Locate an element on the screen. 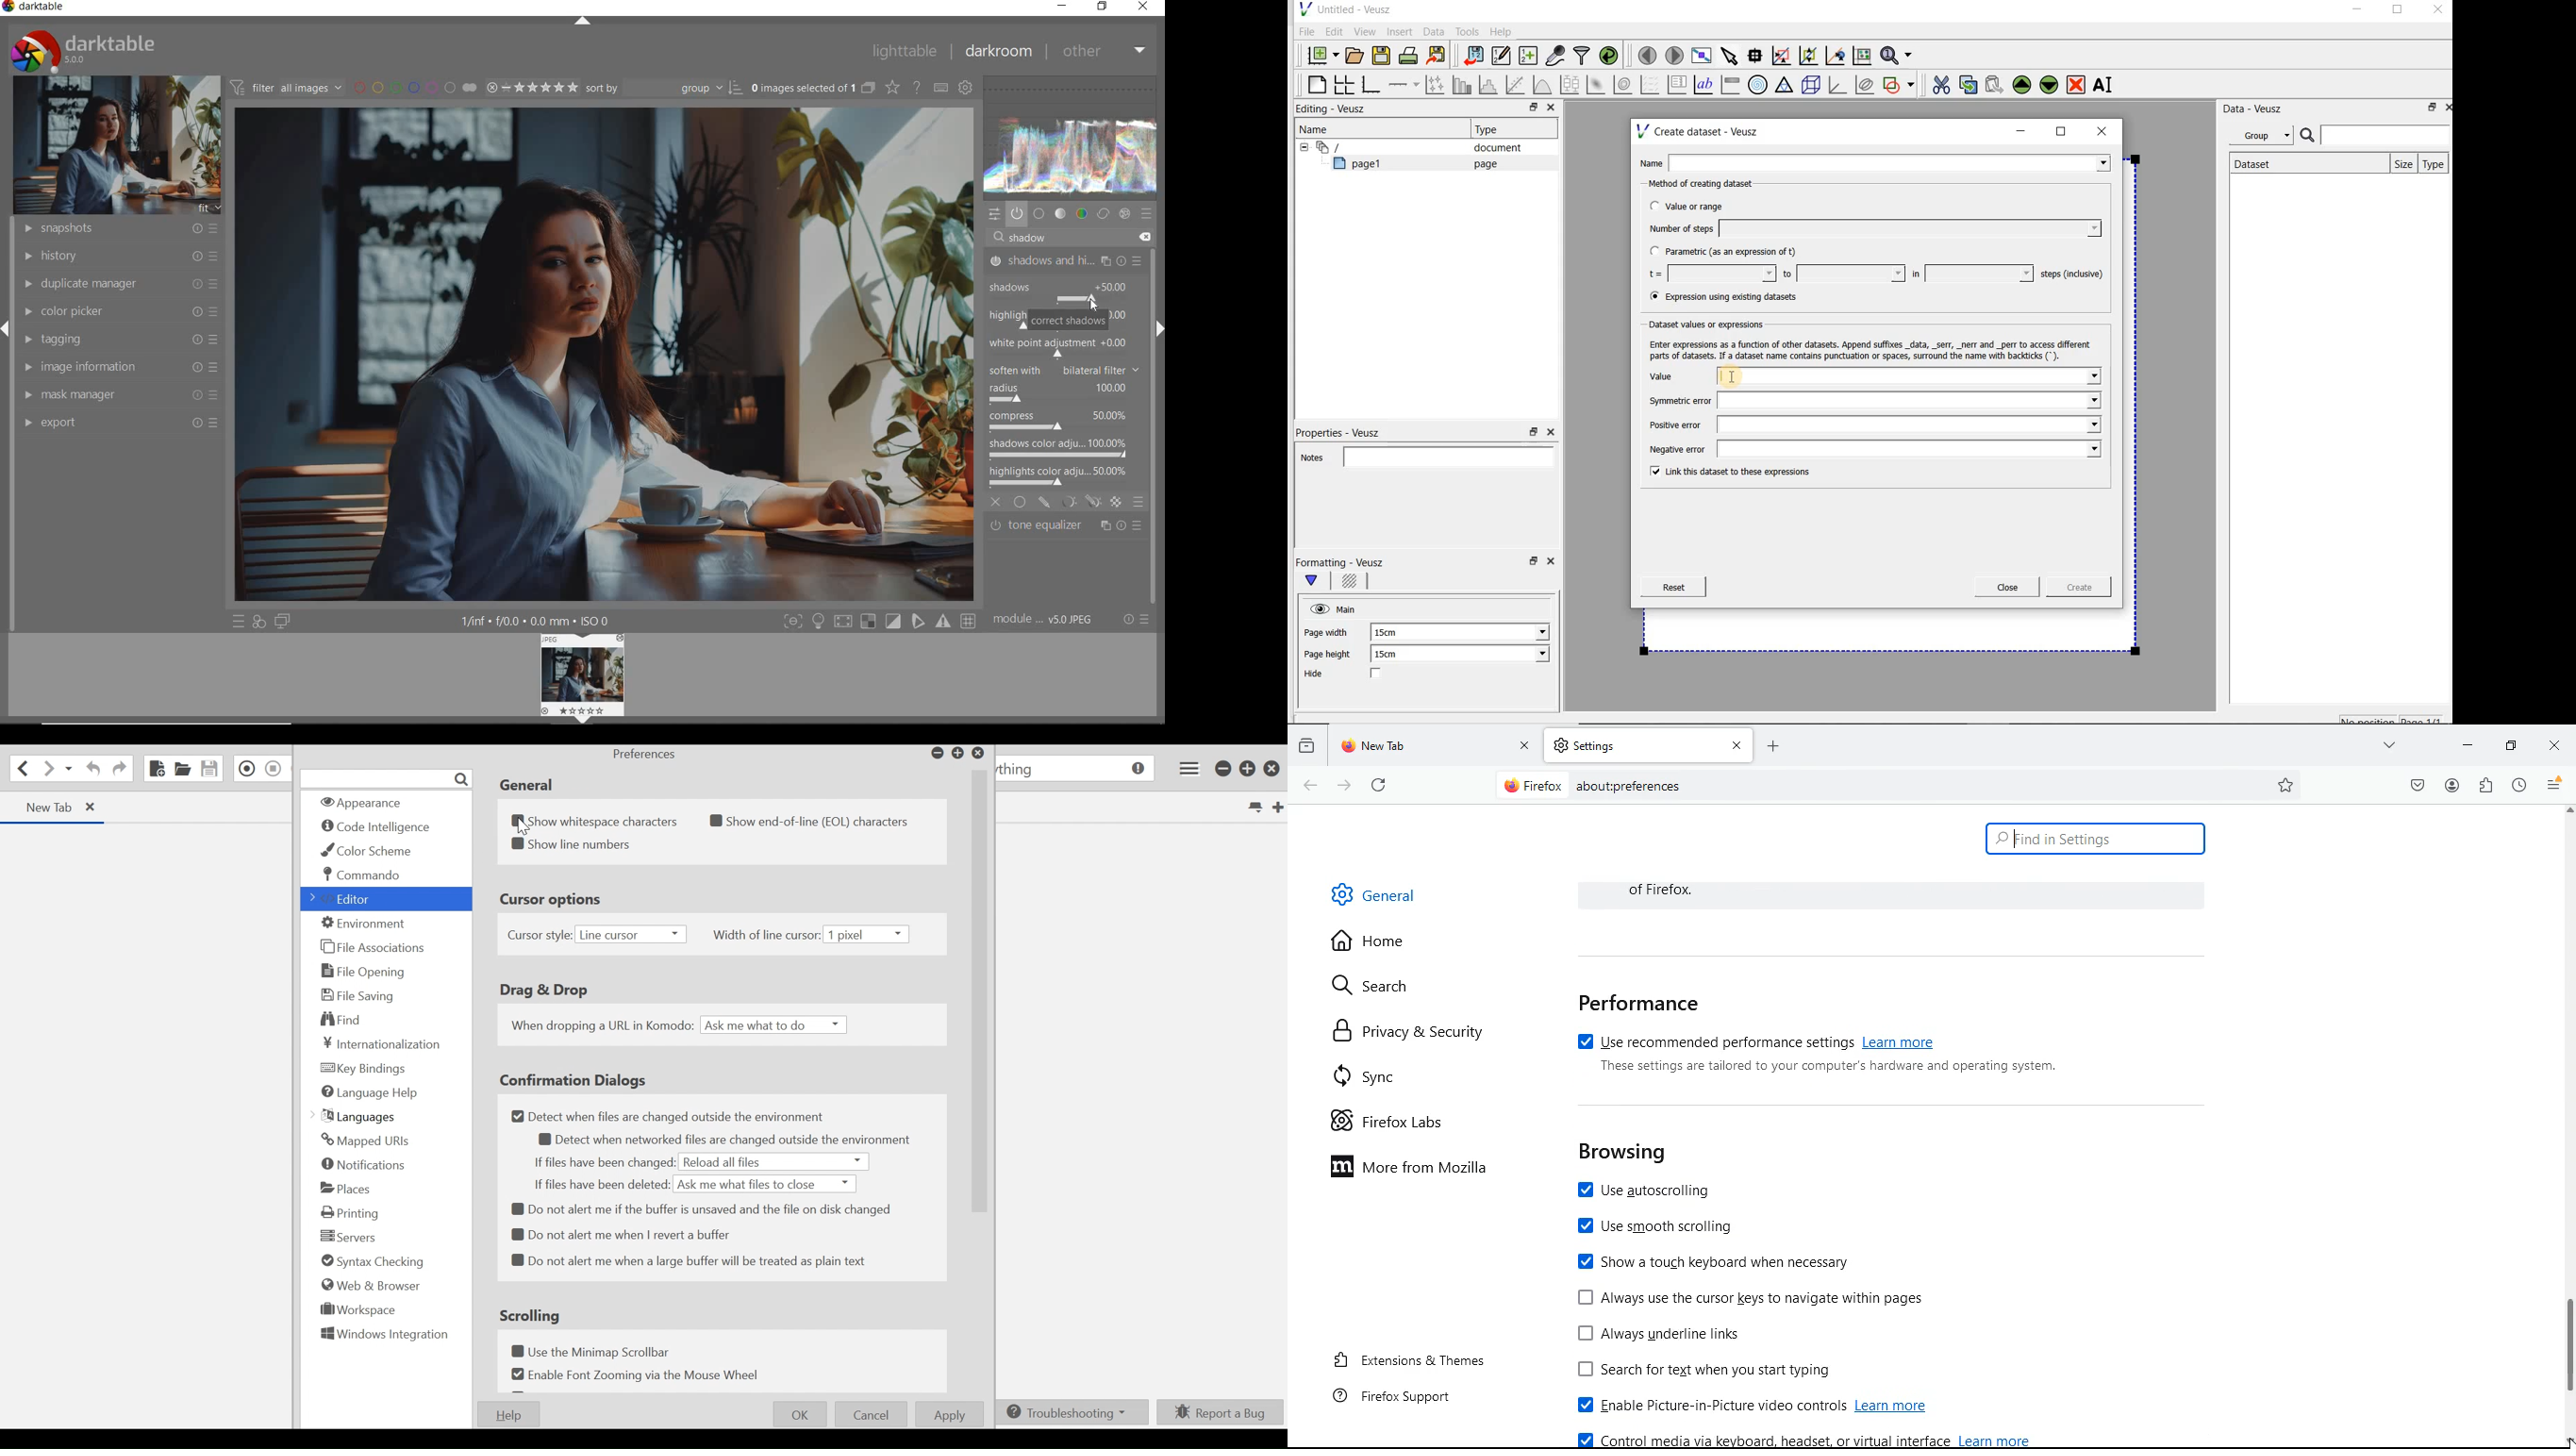 The width and height of the screenshot is (2576, 1456). steps (inclusive) is located at coordinates (2073, 275).